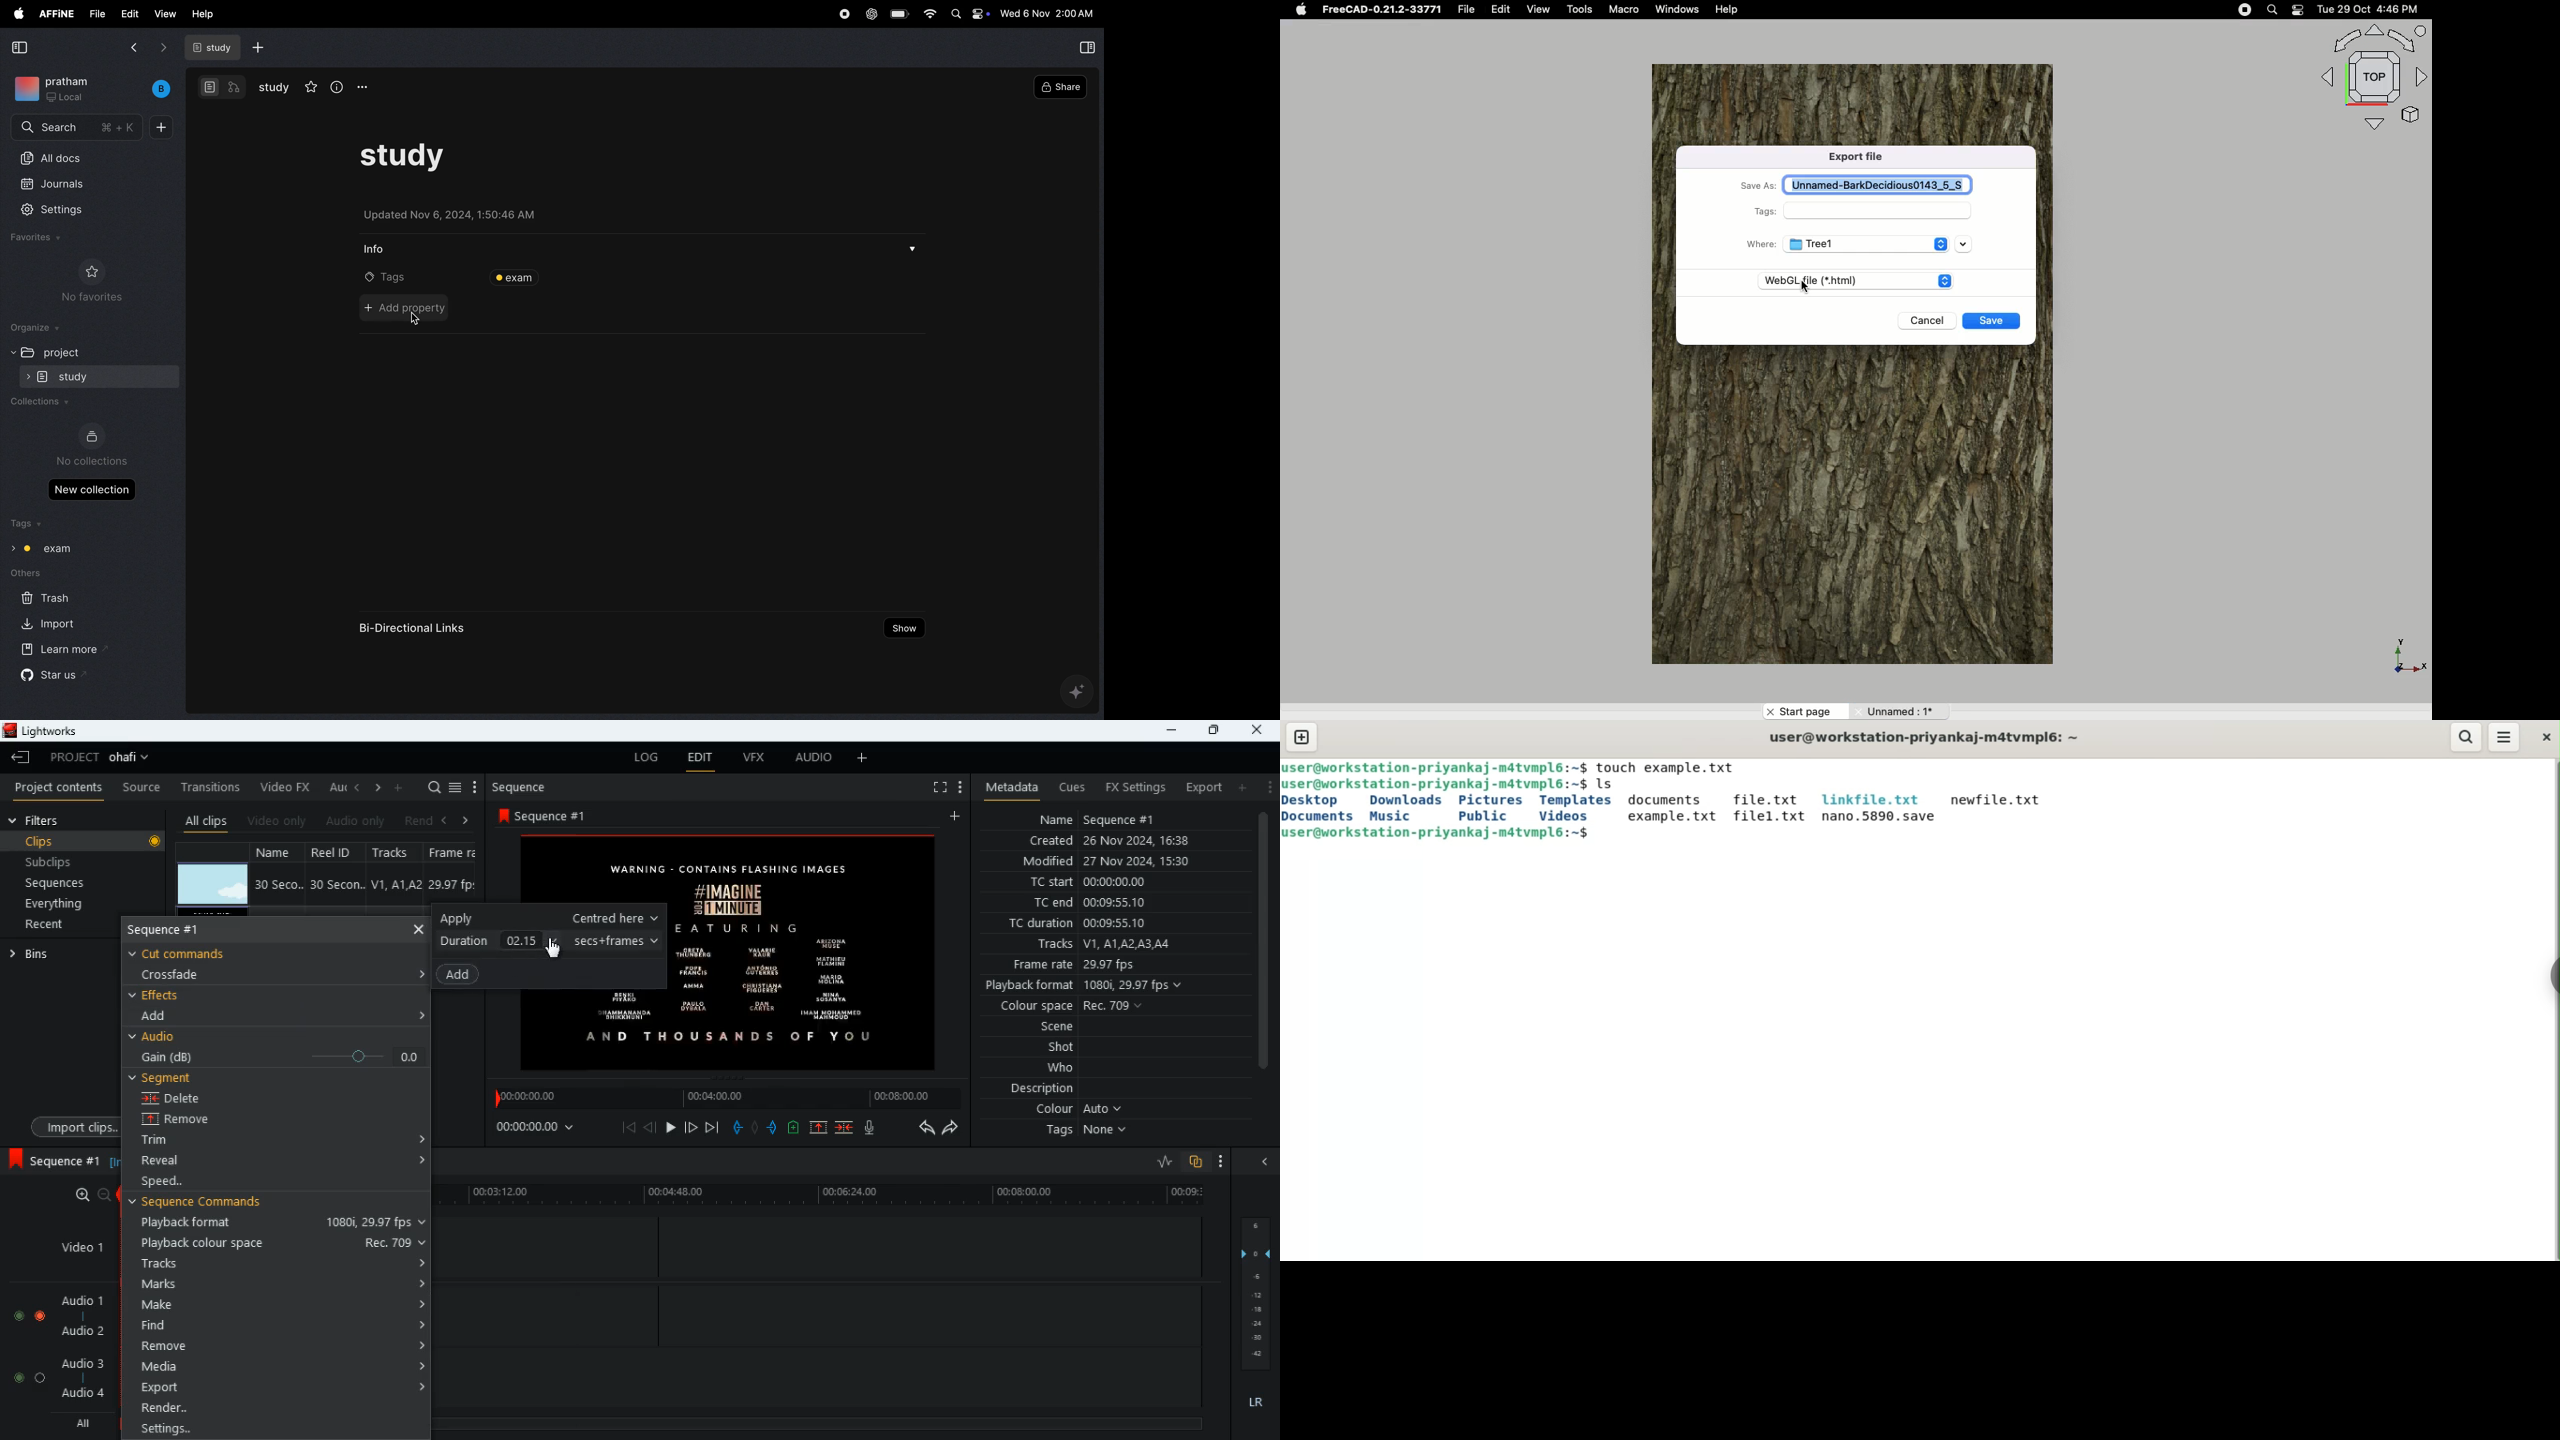 Image resolution: width=2576 pixels, height=1456 pixels. I want to click on end, so click(714, 1129).